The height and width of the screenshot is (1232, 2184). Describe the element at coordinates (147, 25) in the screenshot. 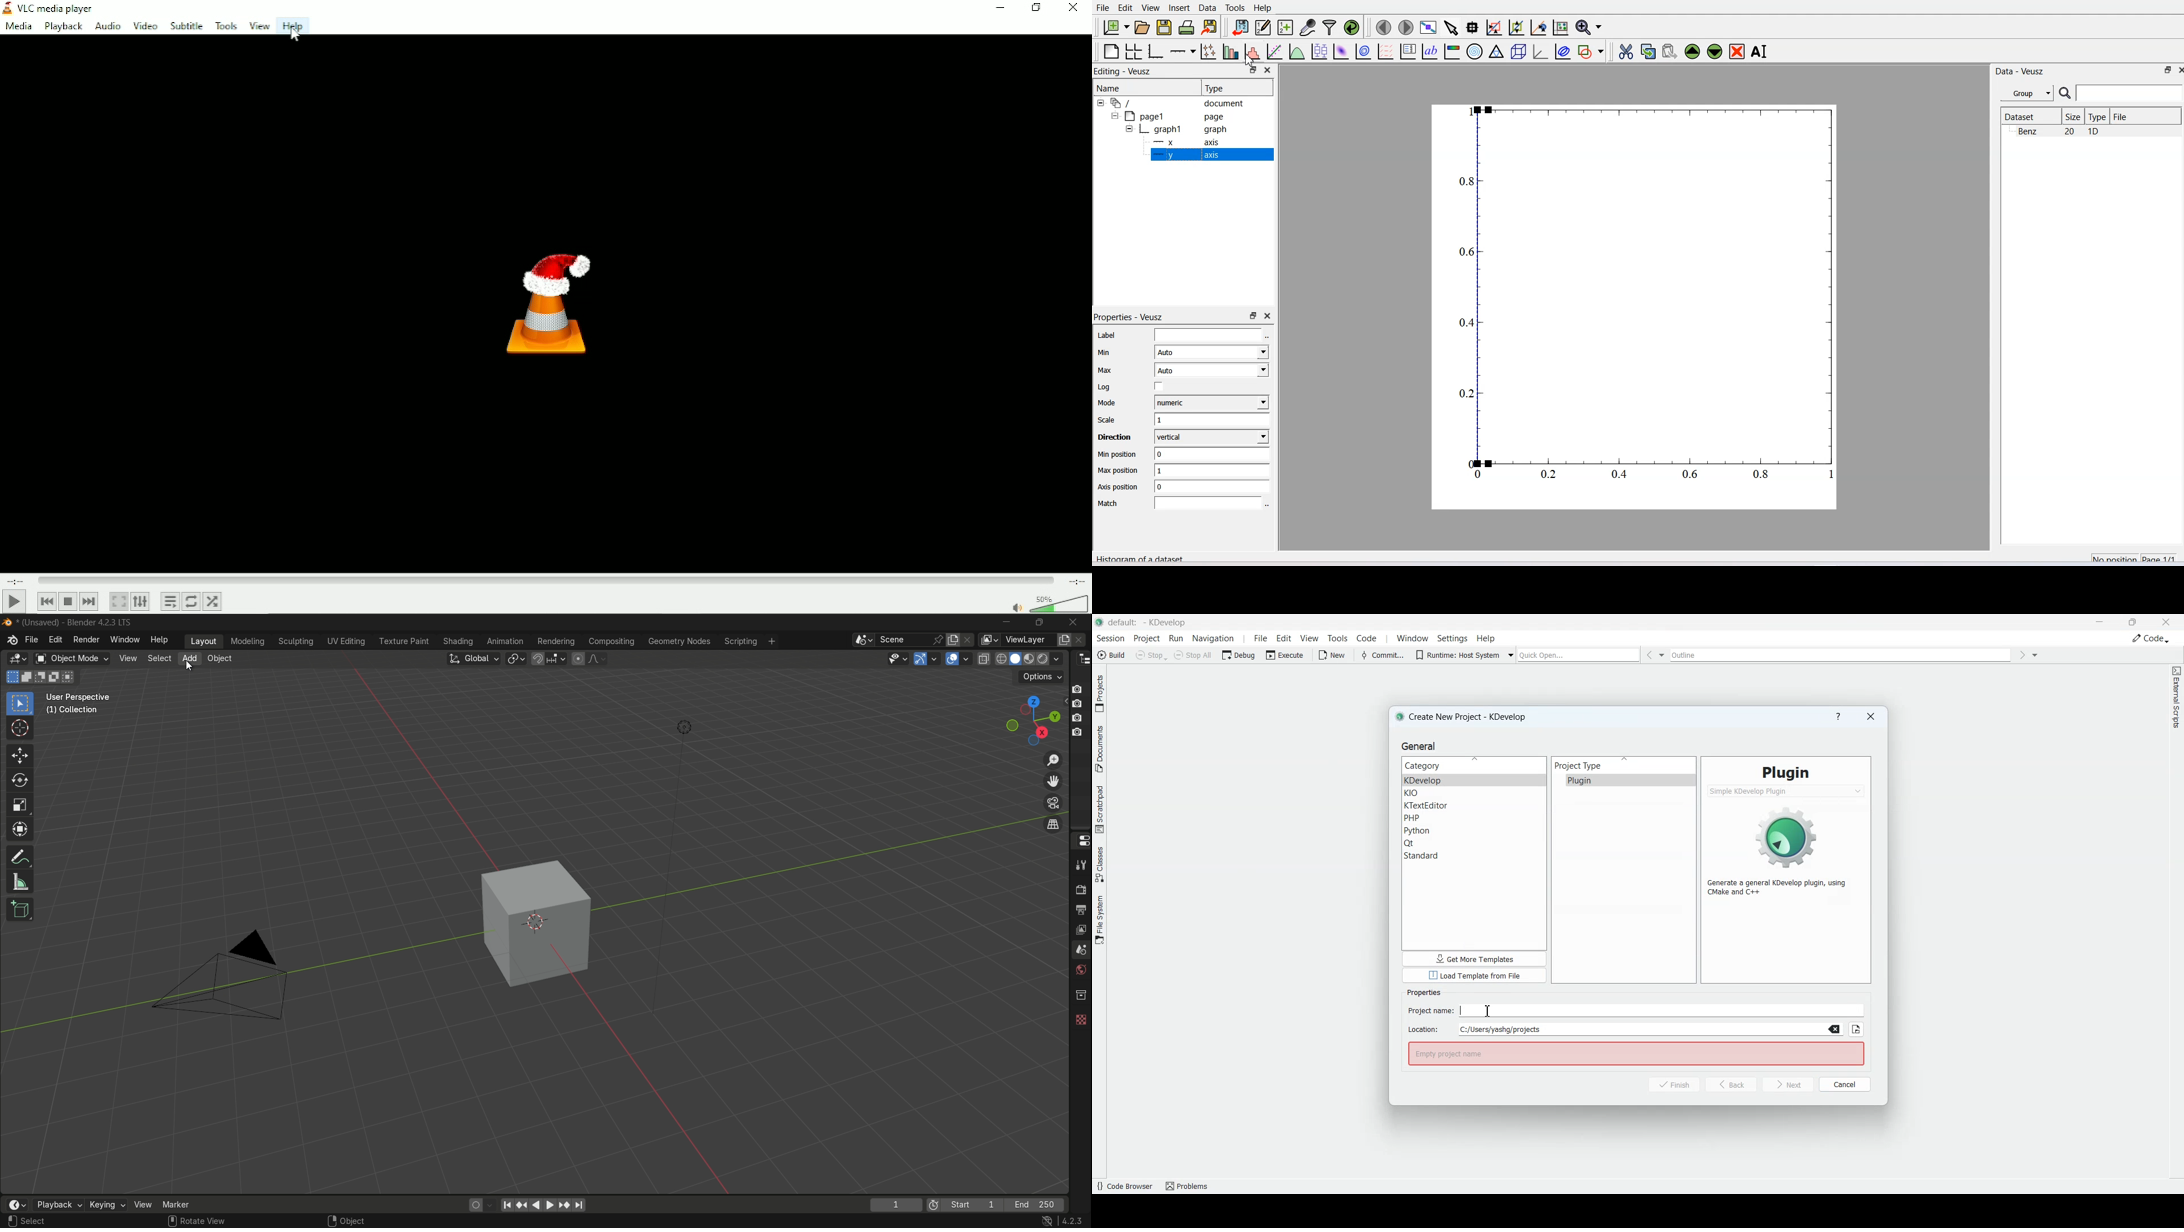

I see `Video` at that location.